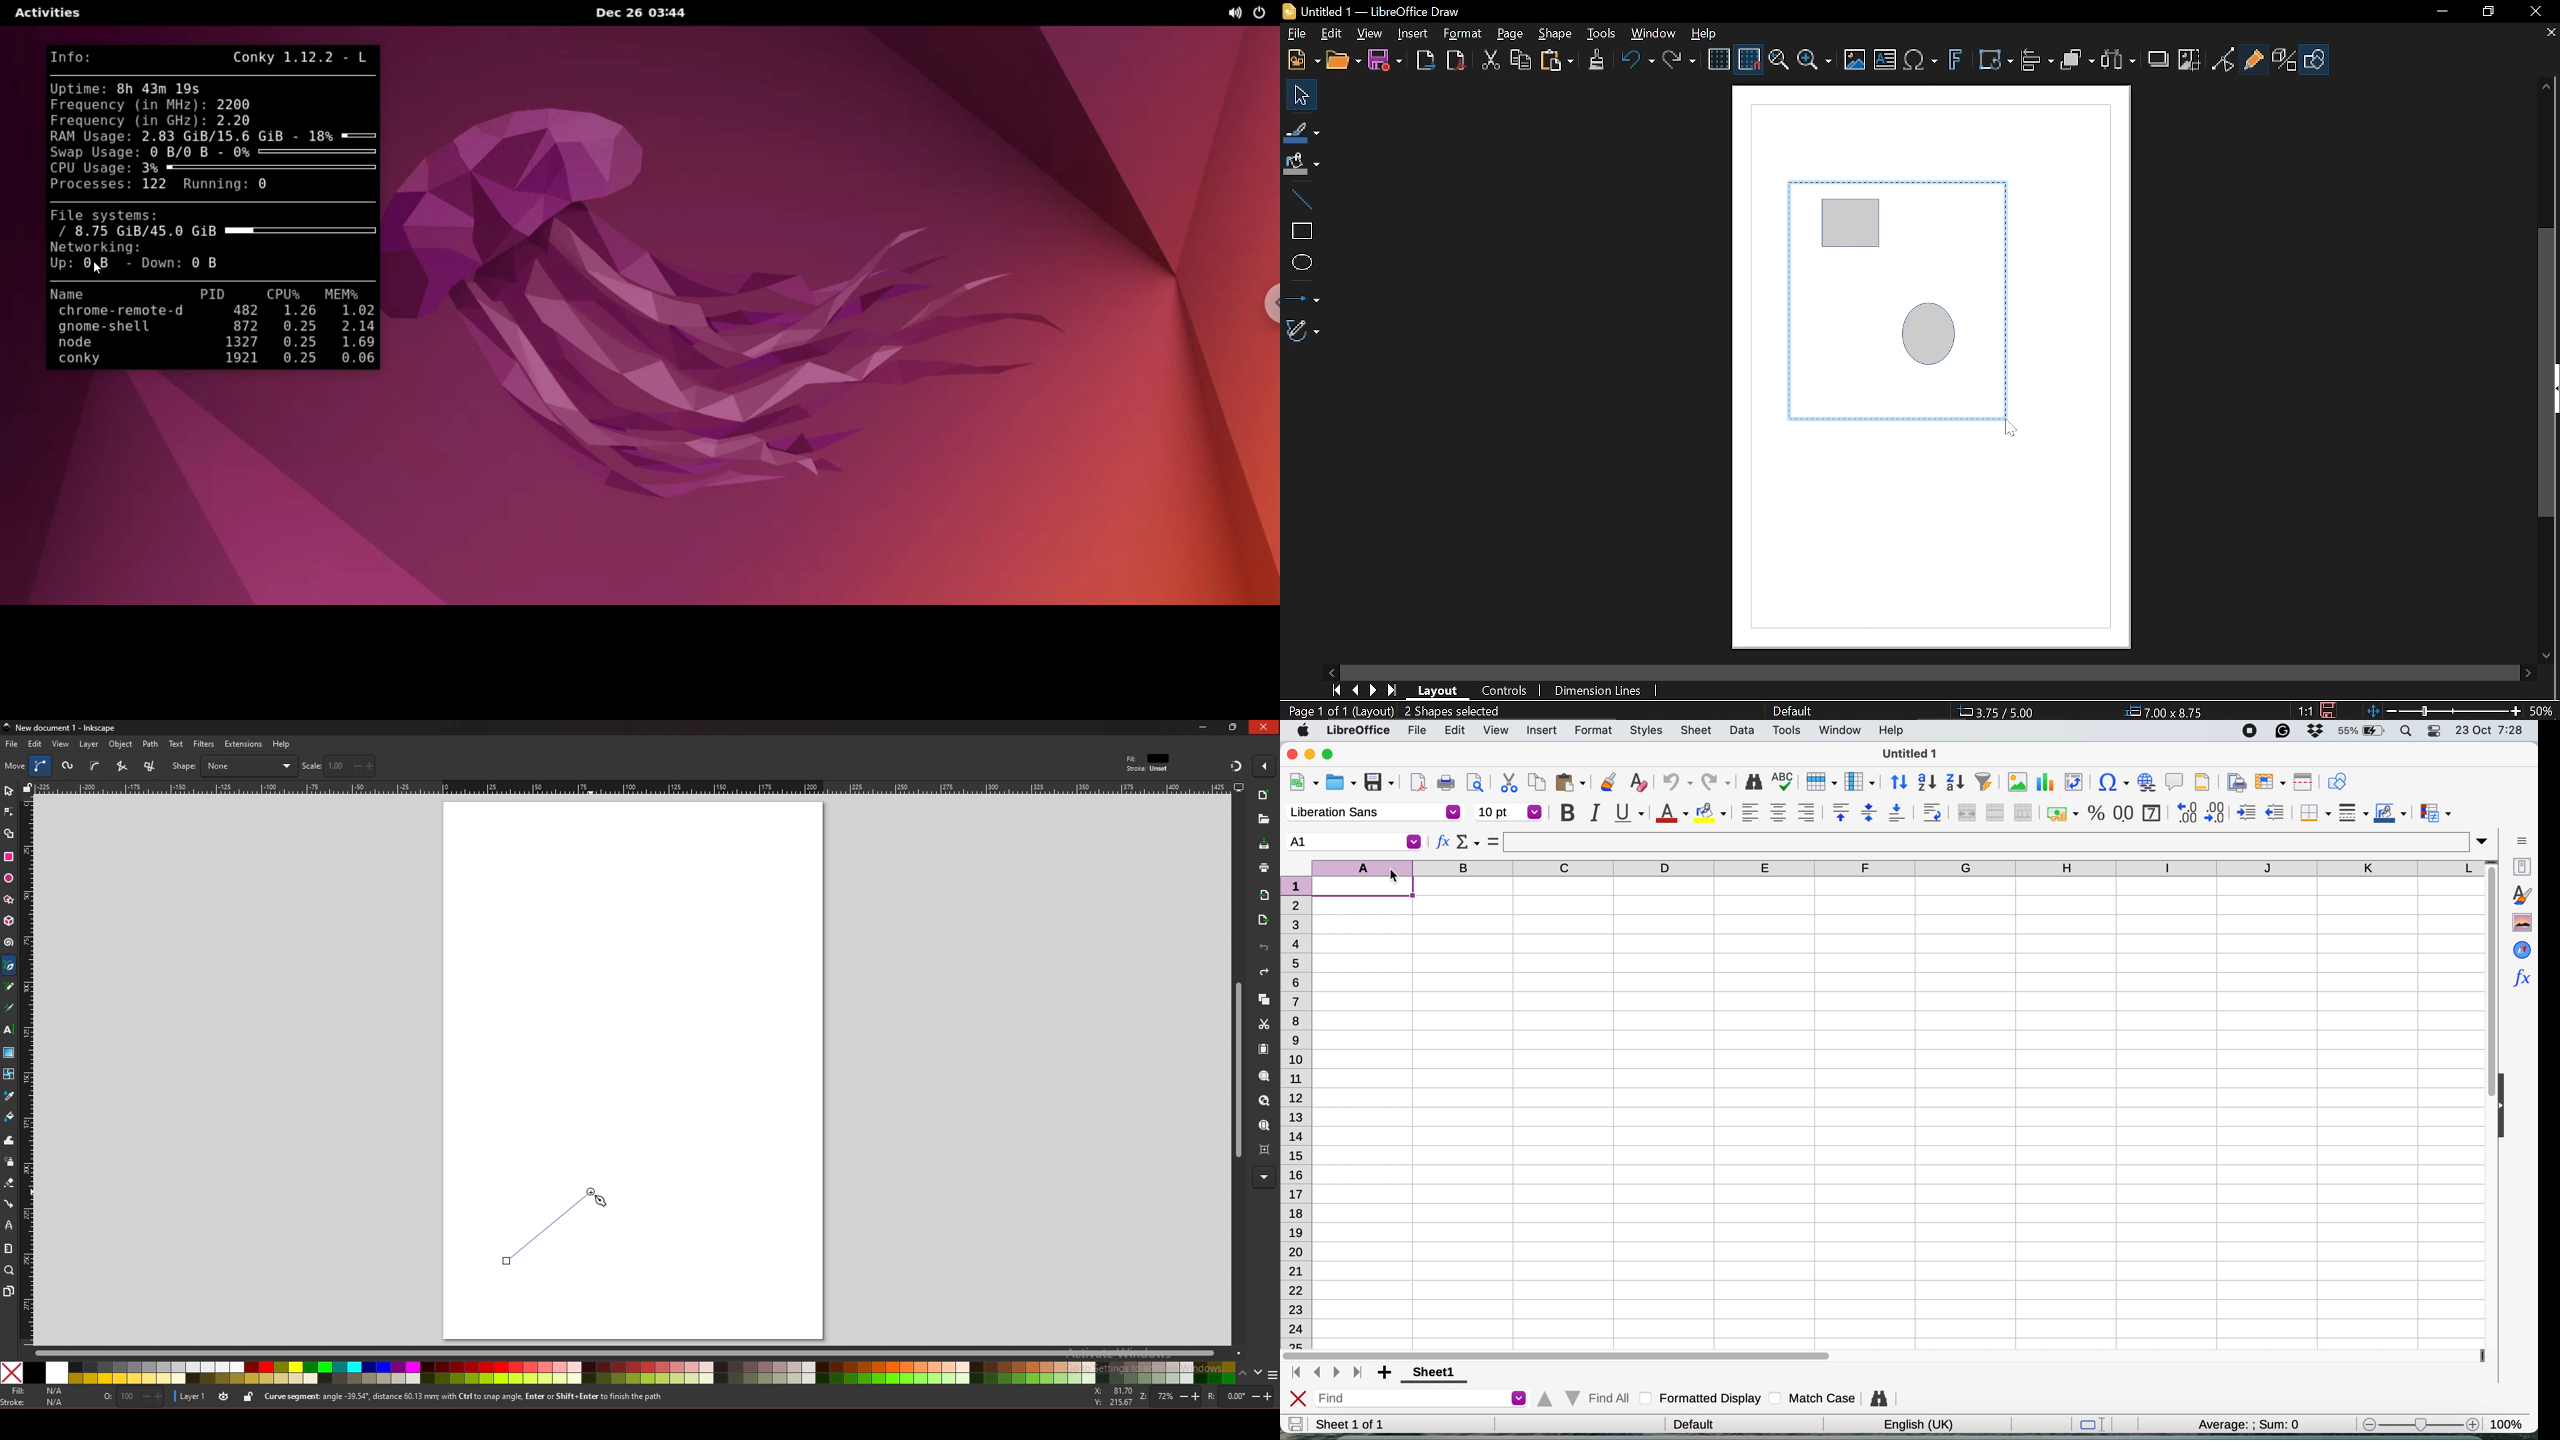 The height and width of the screenshot is (1456, 2576). I want to click on insert, so click(1539, 730).